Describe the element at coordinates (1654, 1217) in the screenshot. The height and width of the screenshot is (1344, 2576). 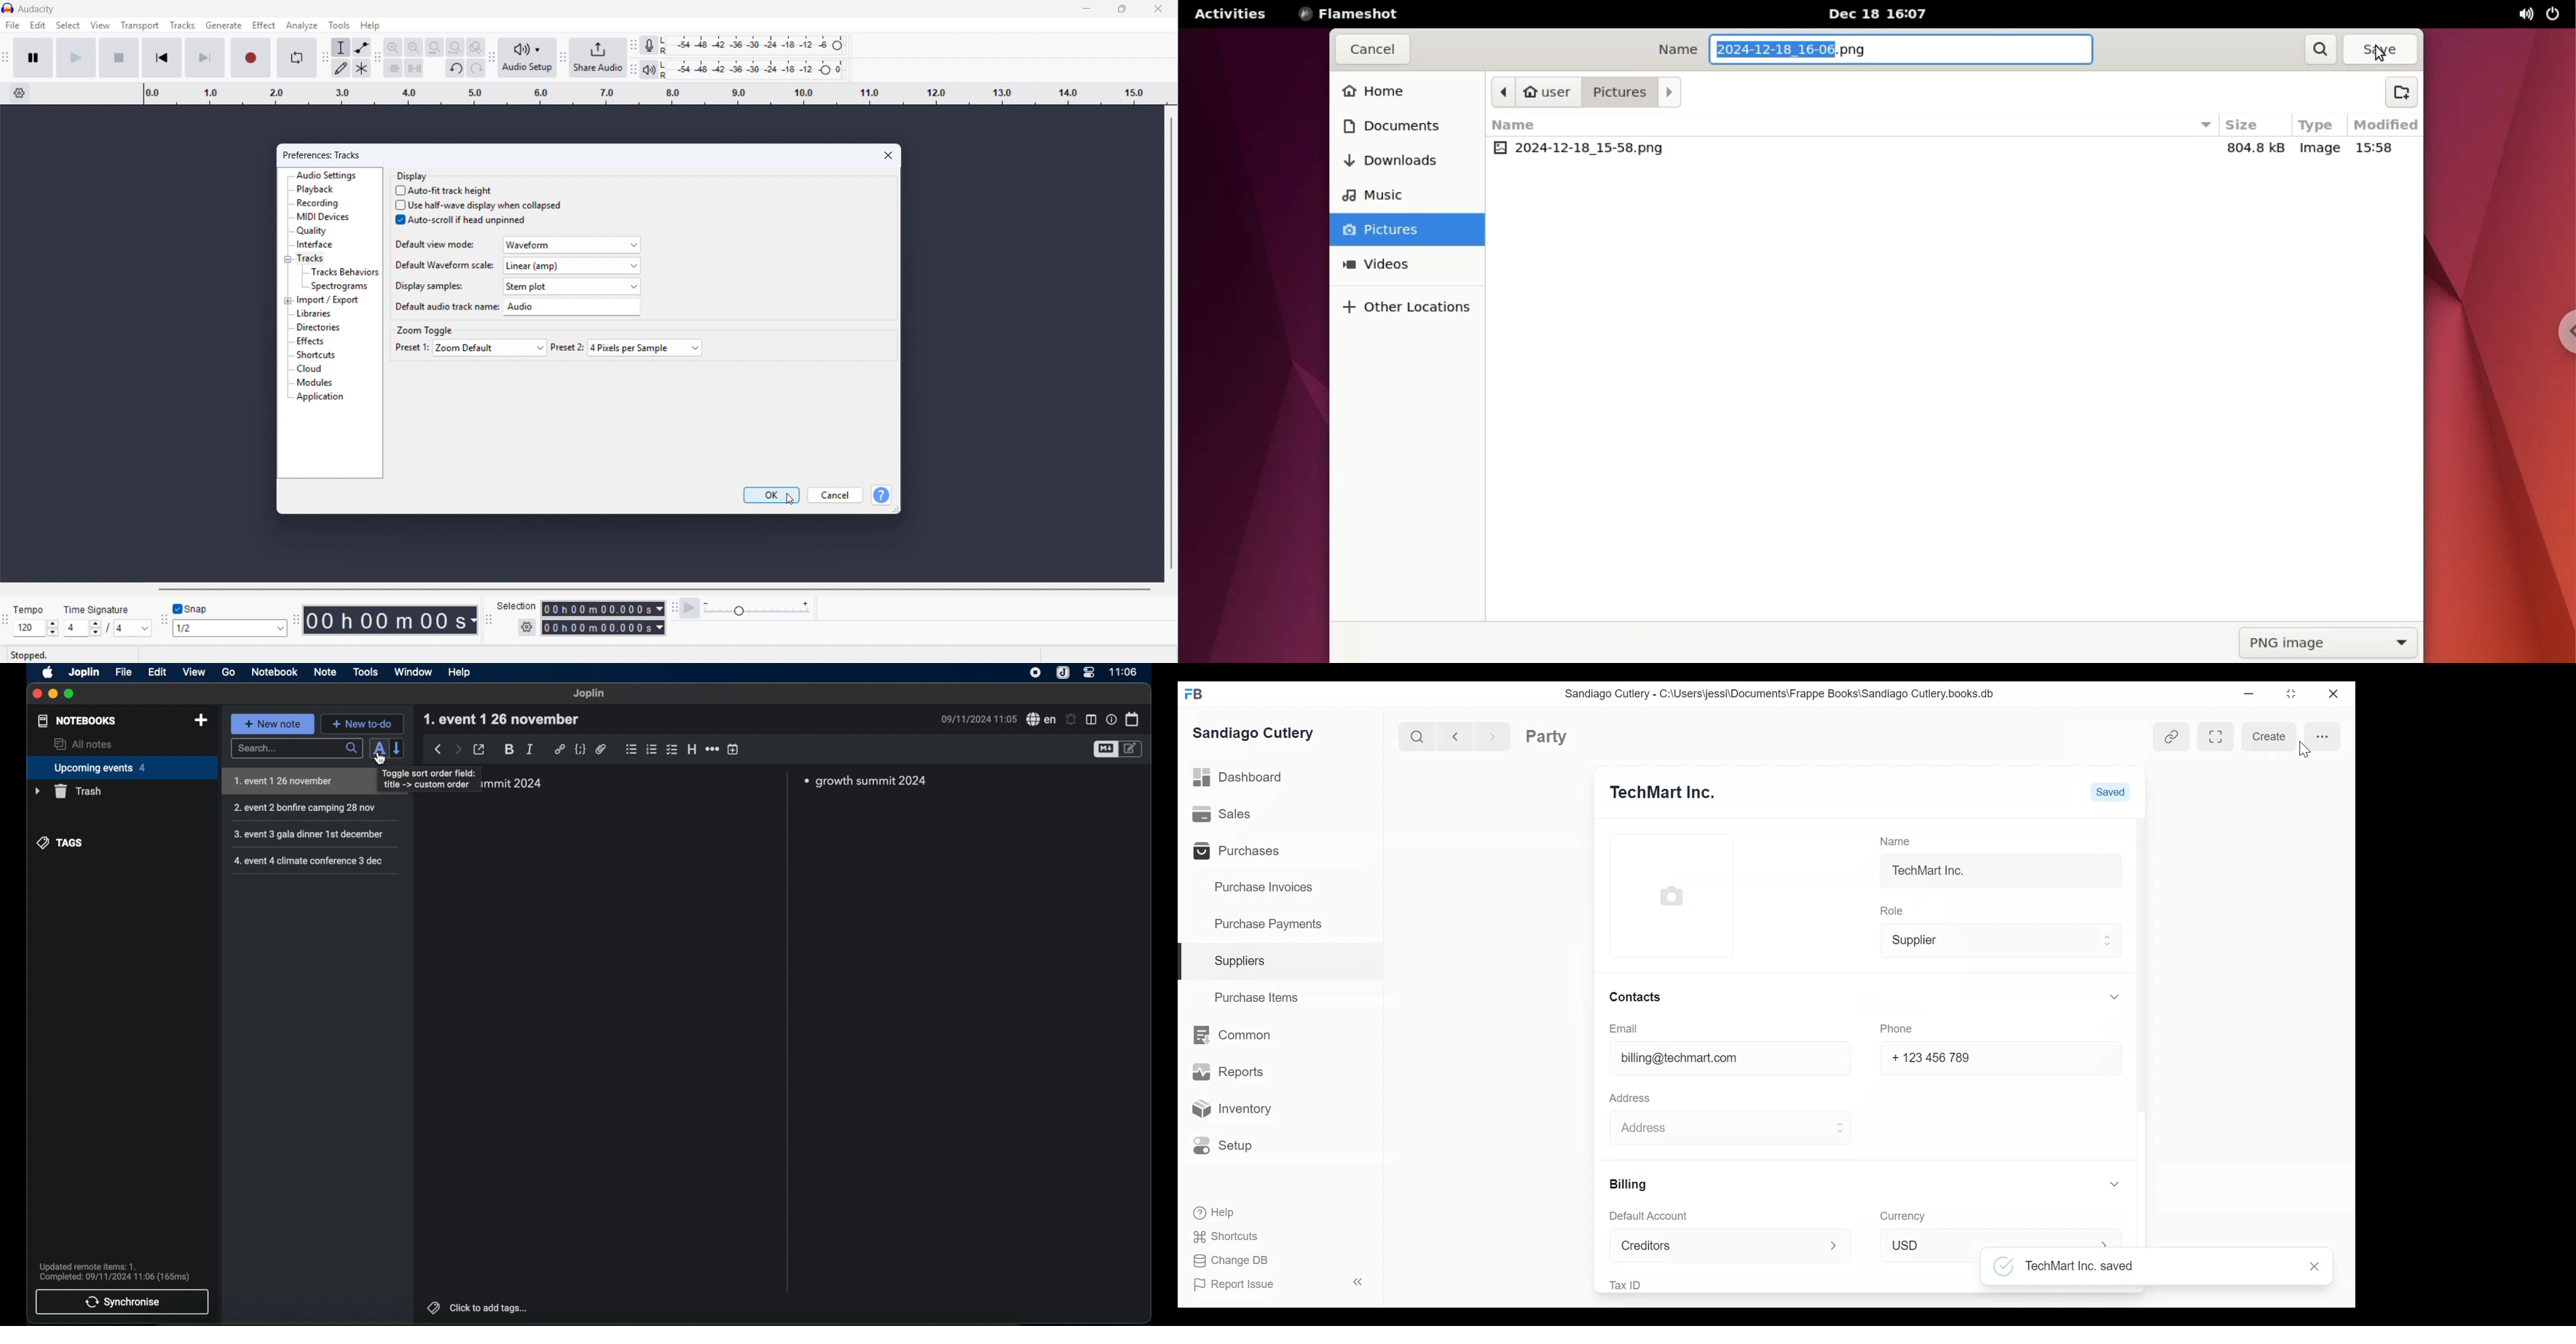
I see `Default Account` at that location.